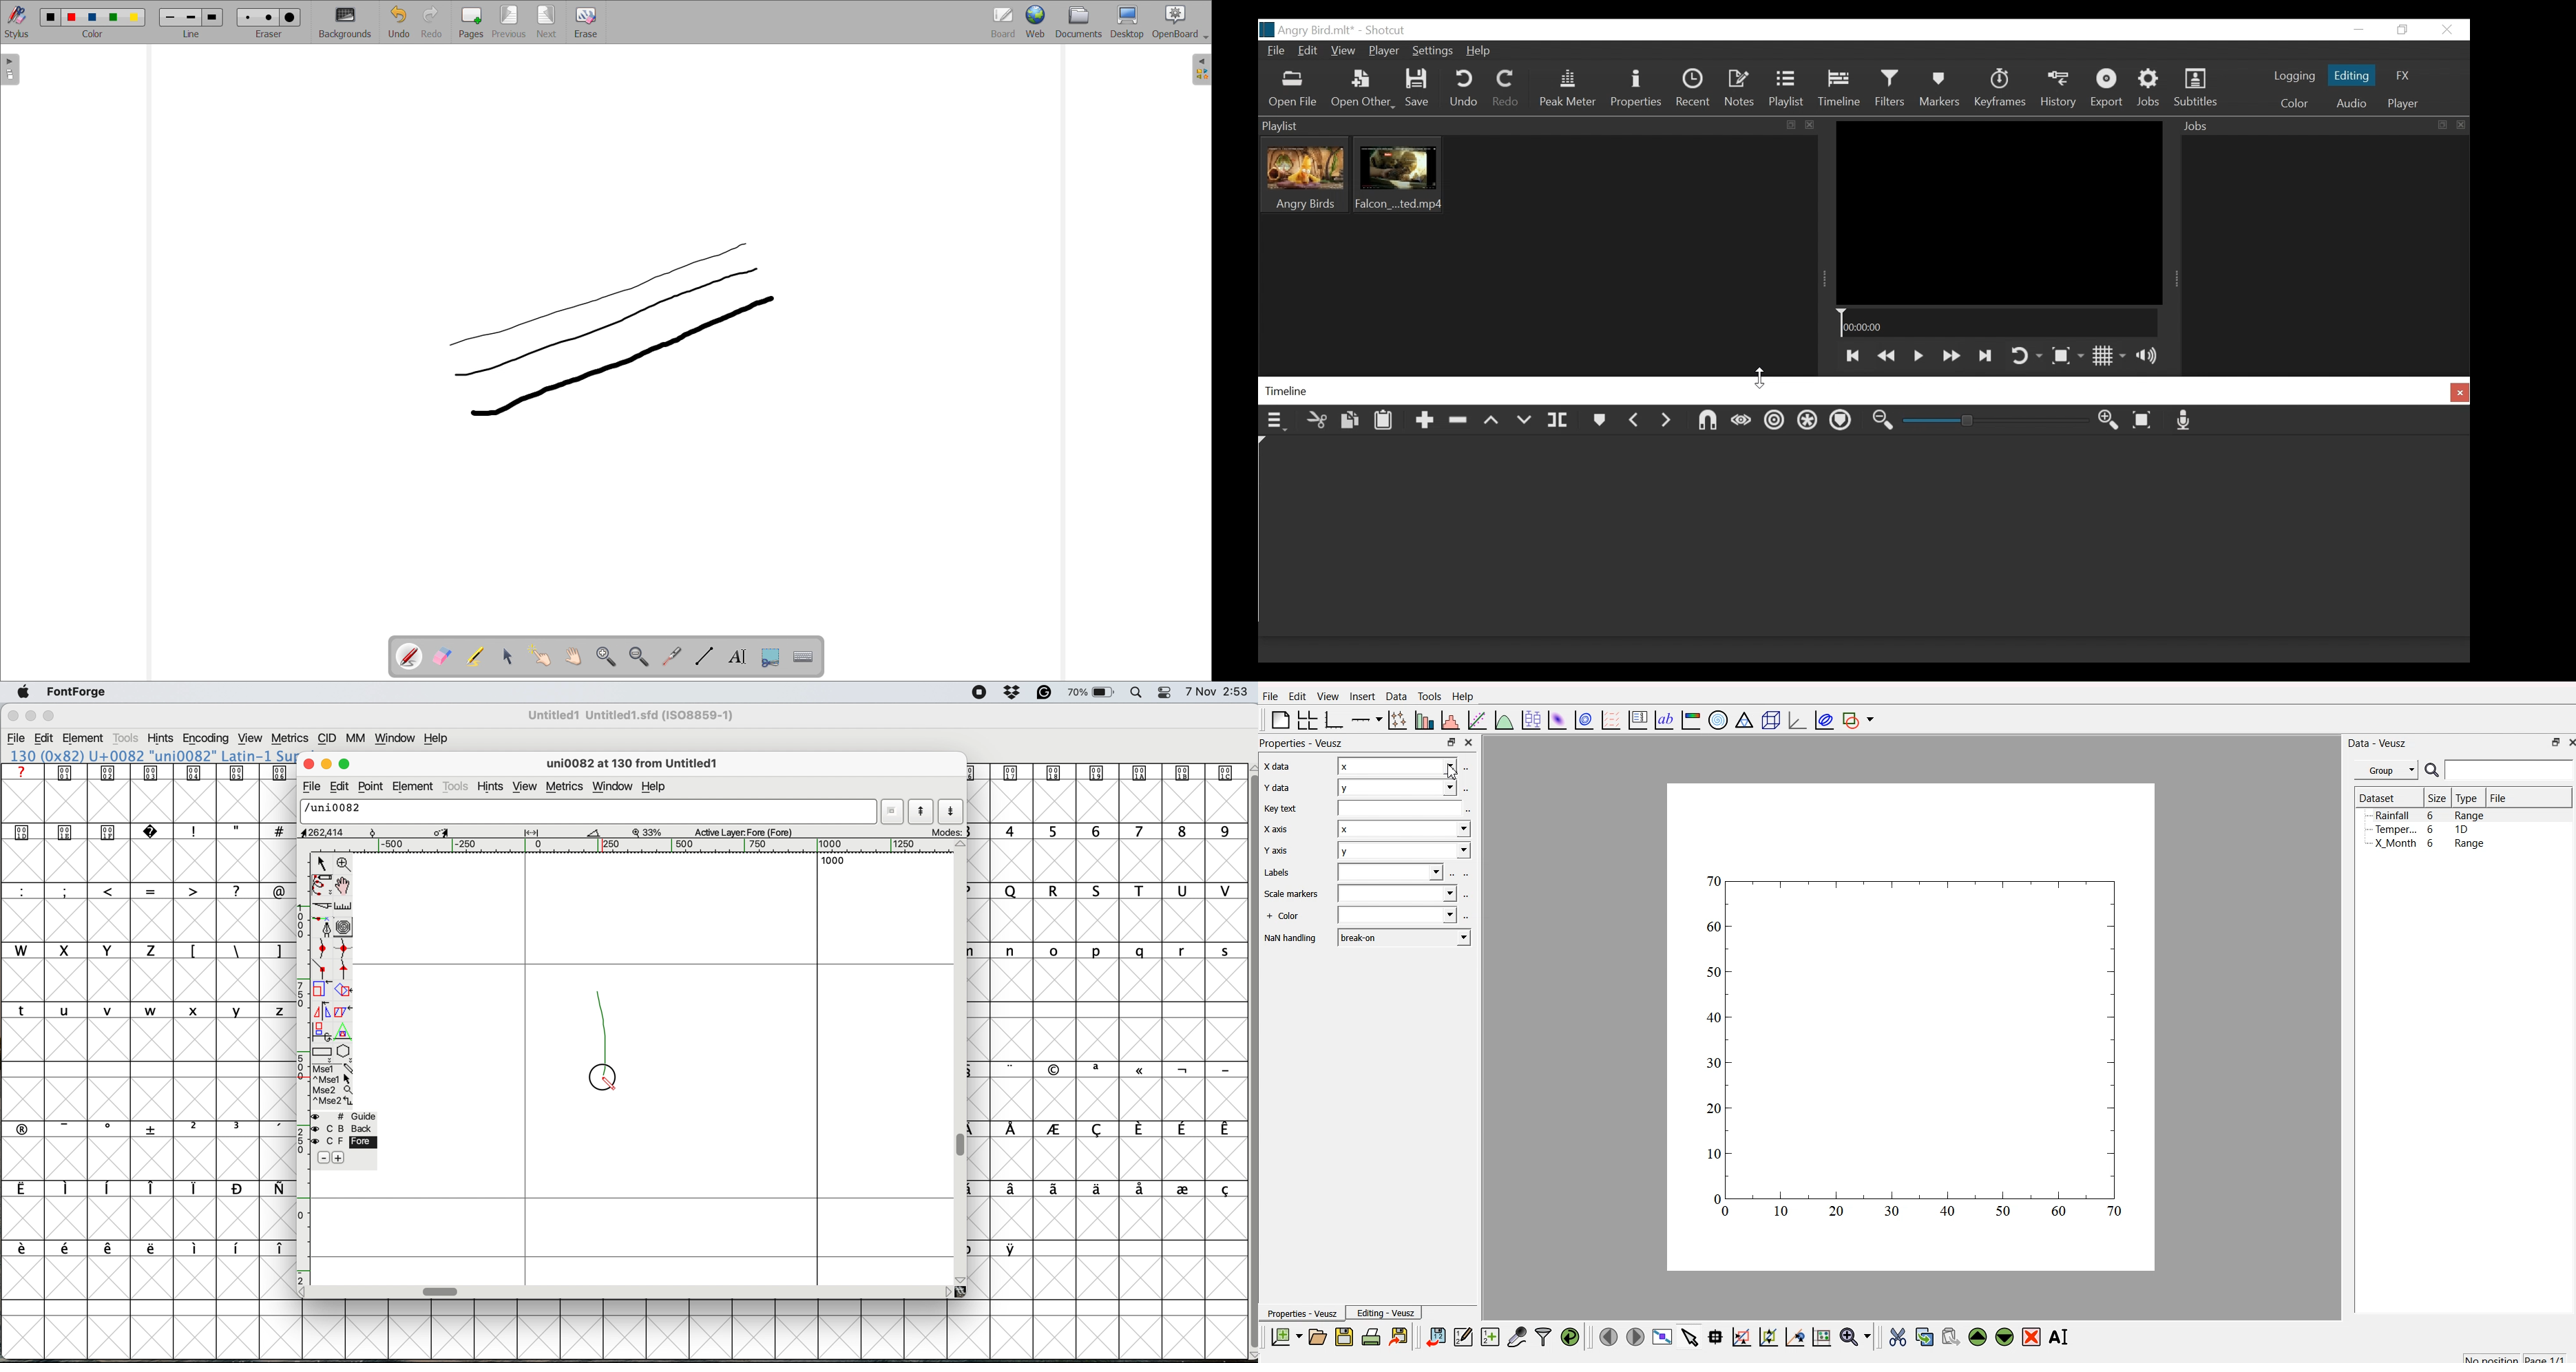  What do you see at coordinates (1949, 356) in the screenshot?
I see `Play quickly forward` at bounding box center [1949, 356].